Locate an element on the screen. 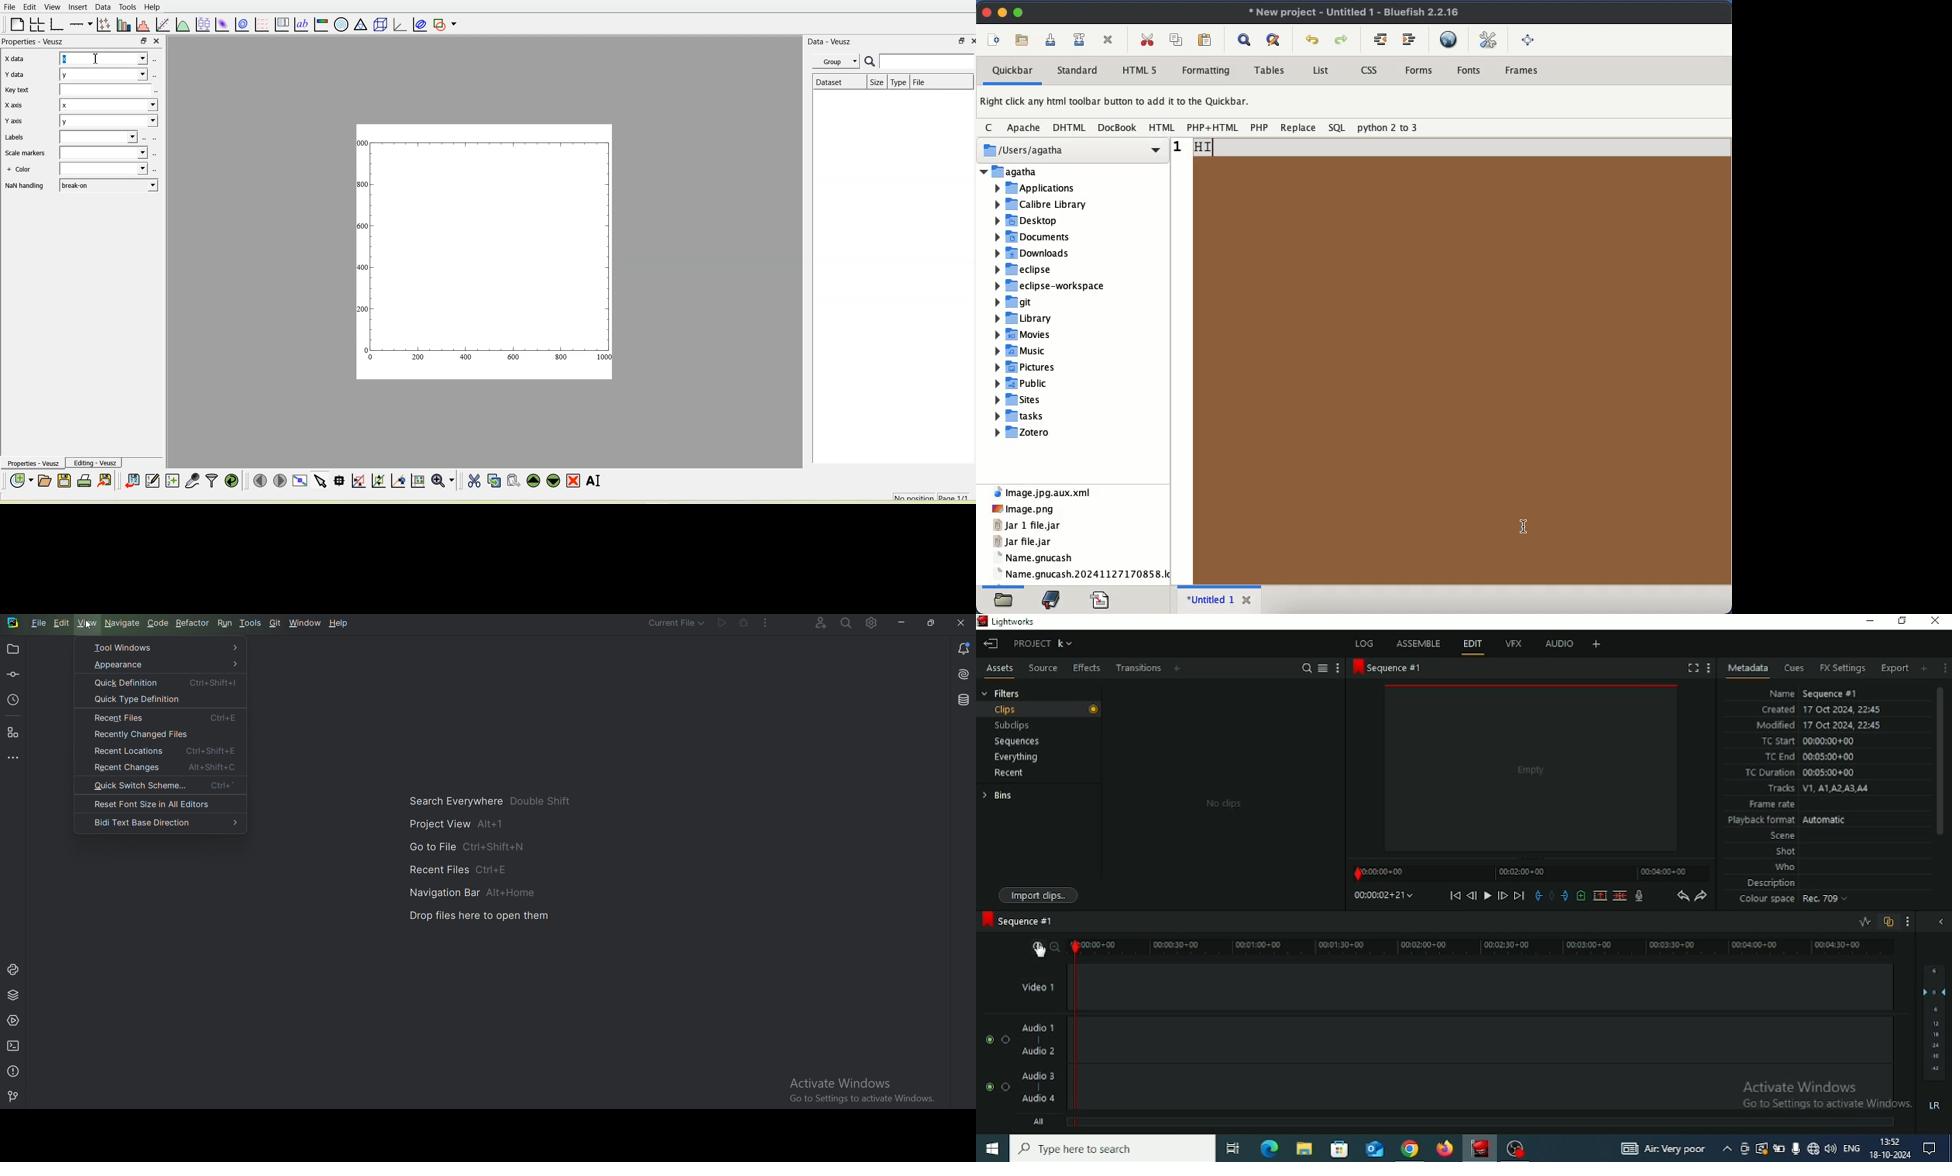  php is located at coordinates (1261, 128).